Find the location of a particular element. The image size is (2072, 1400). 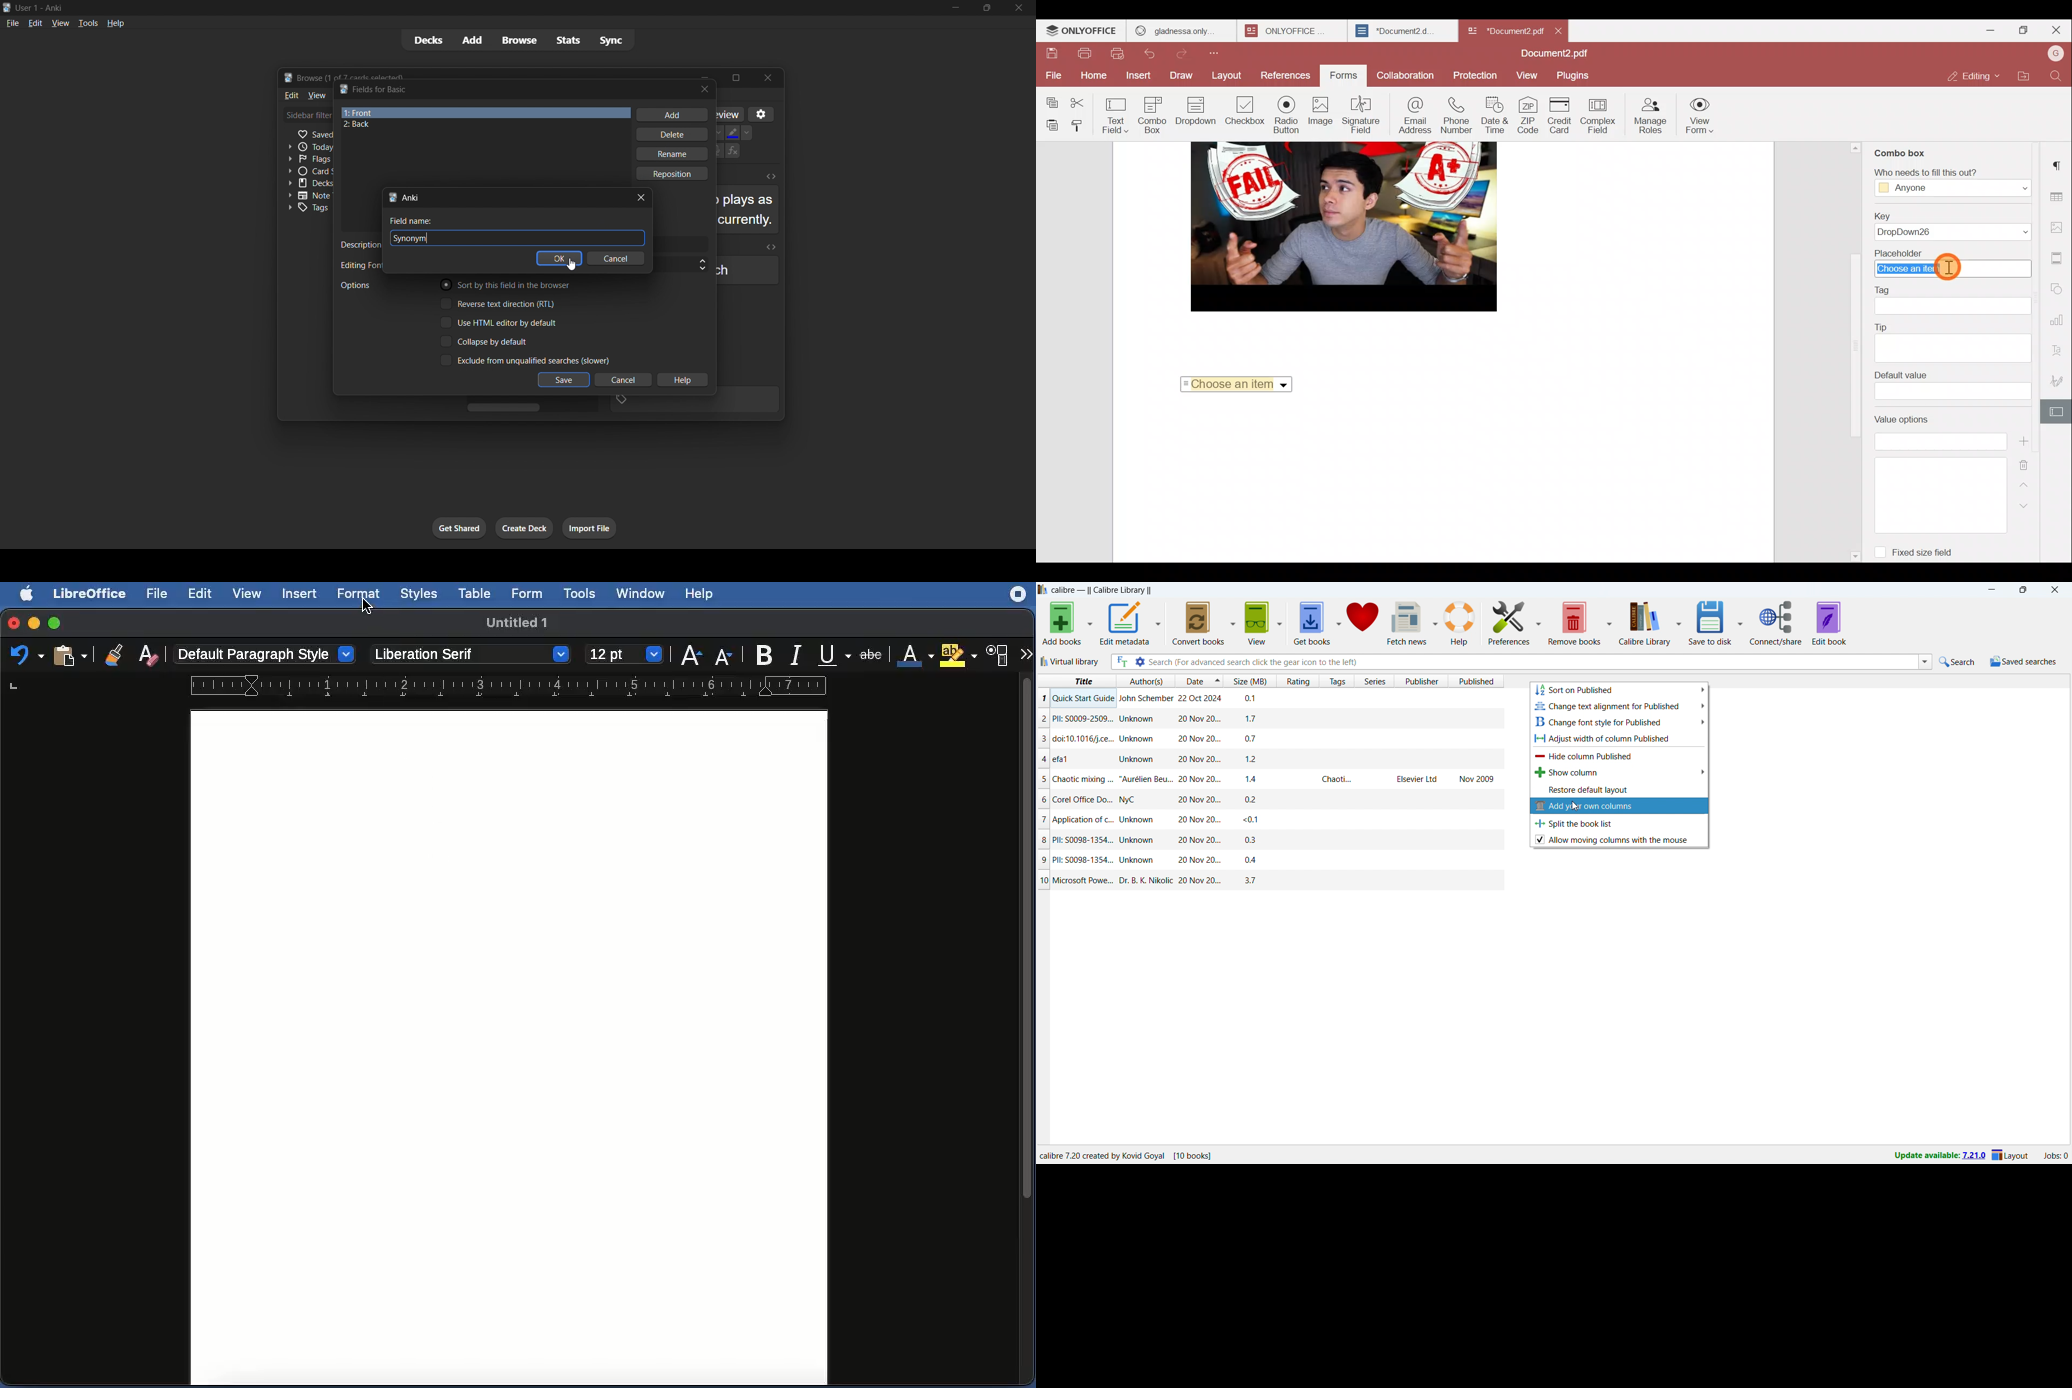

View is located at coordinates (248, 594).